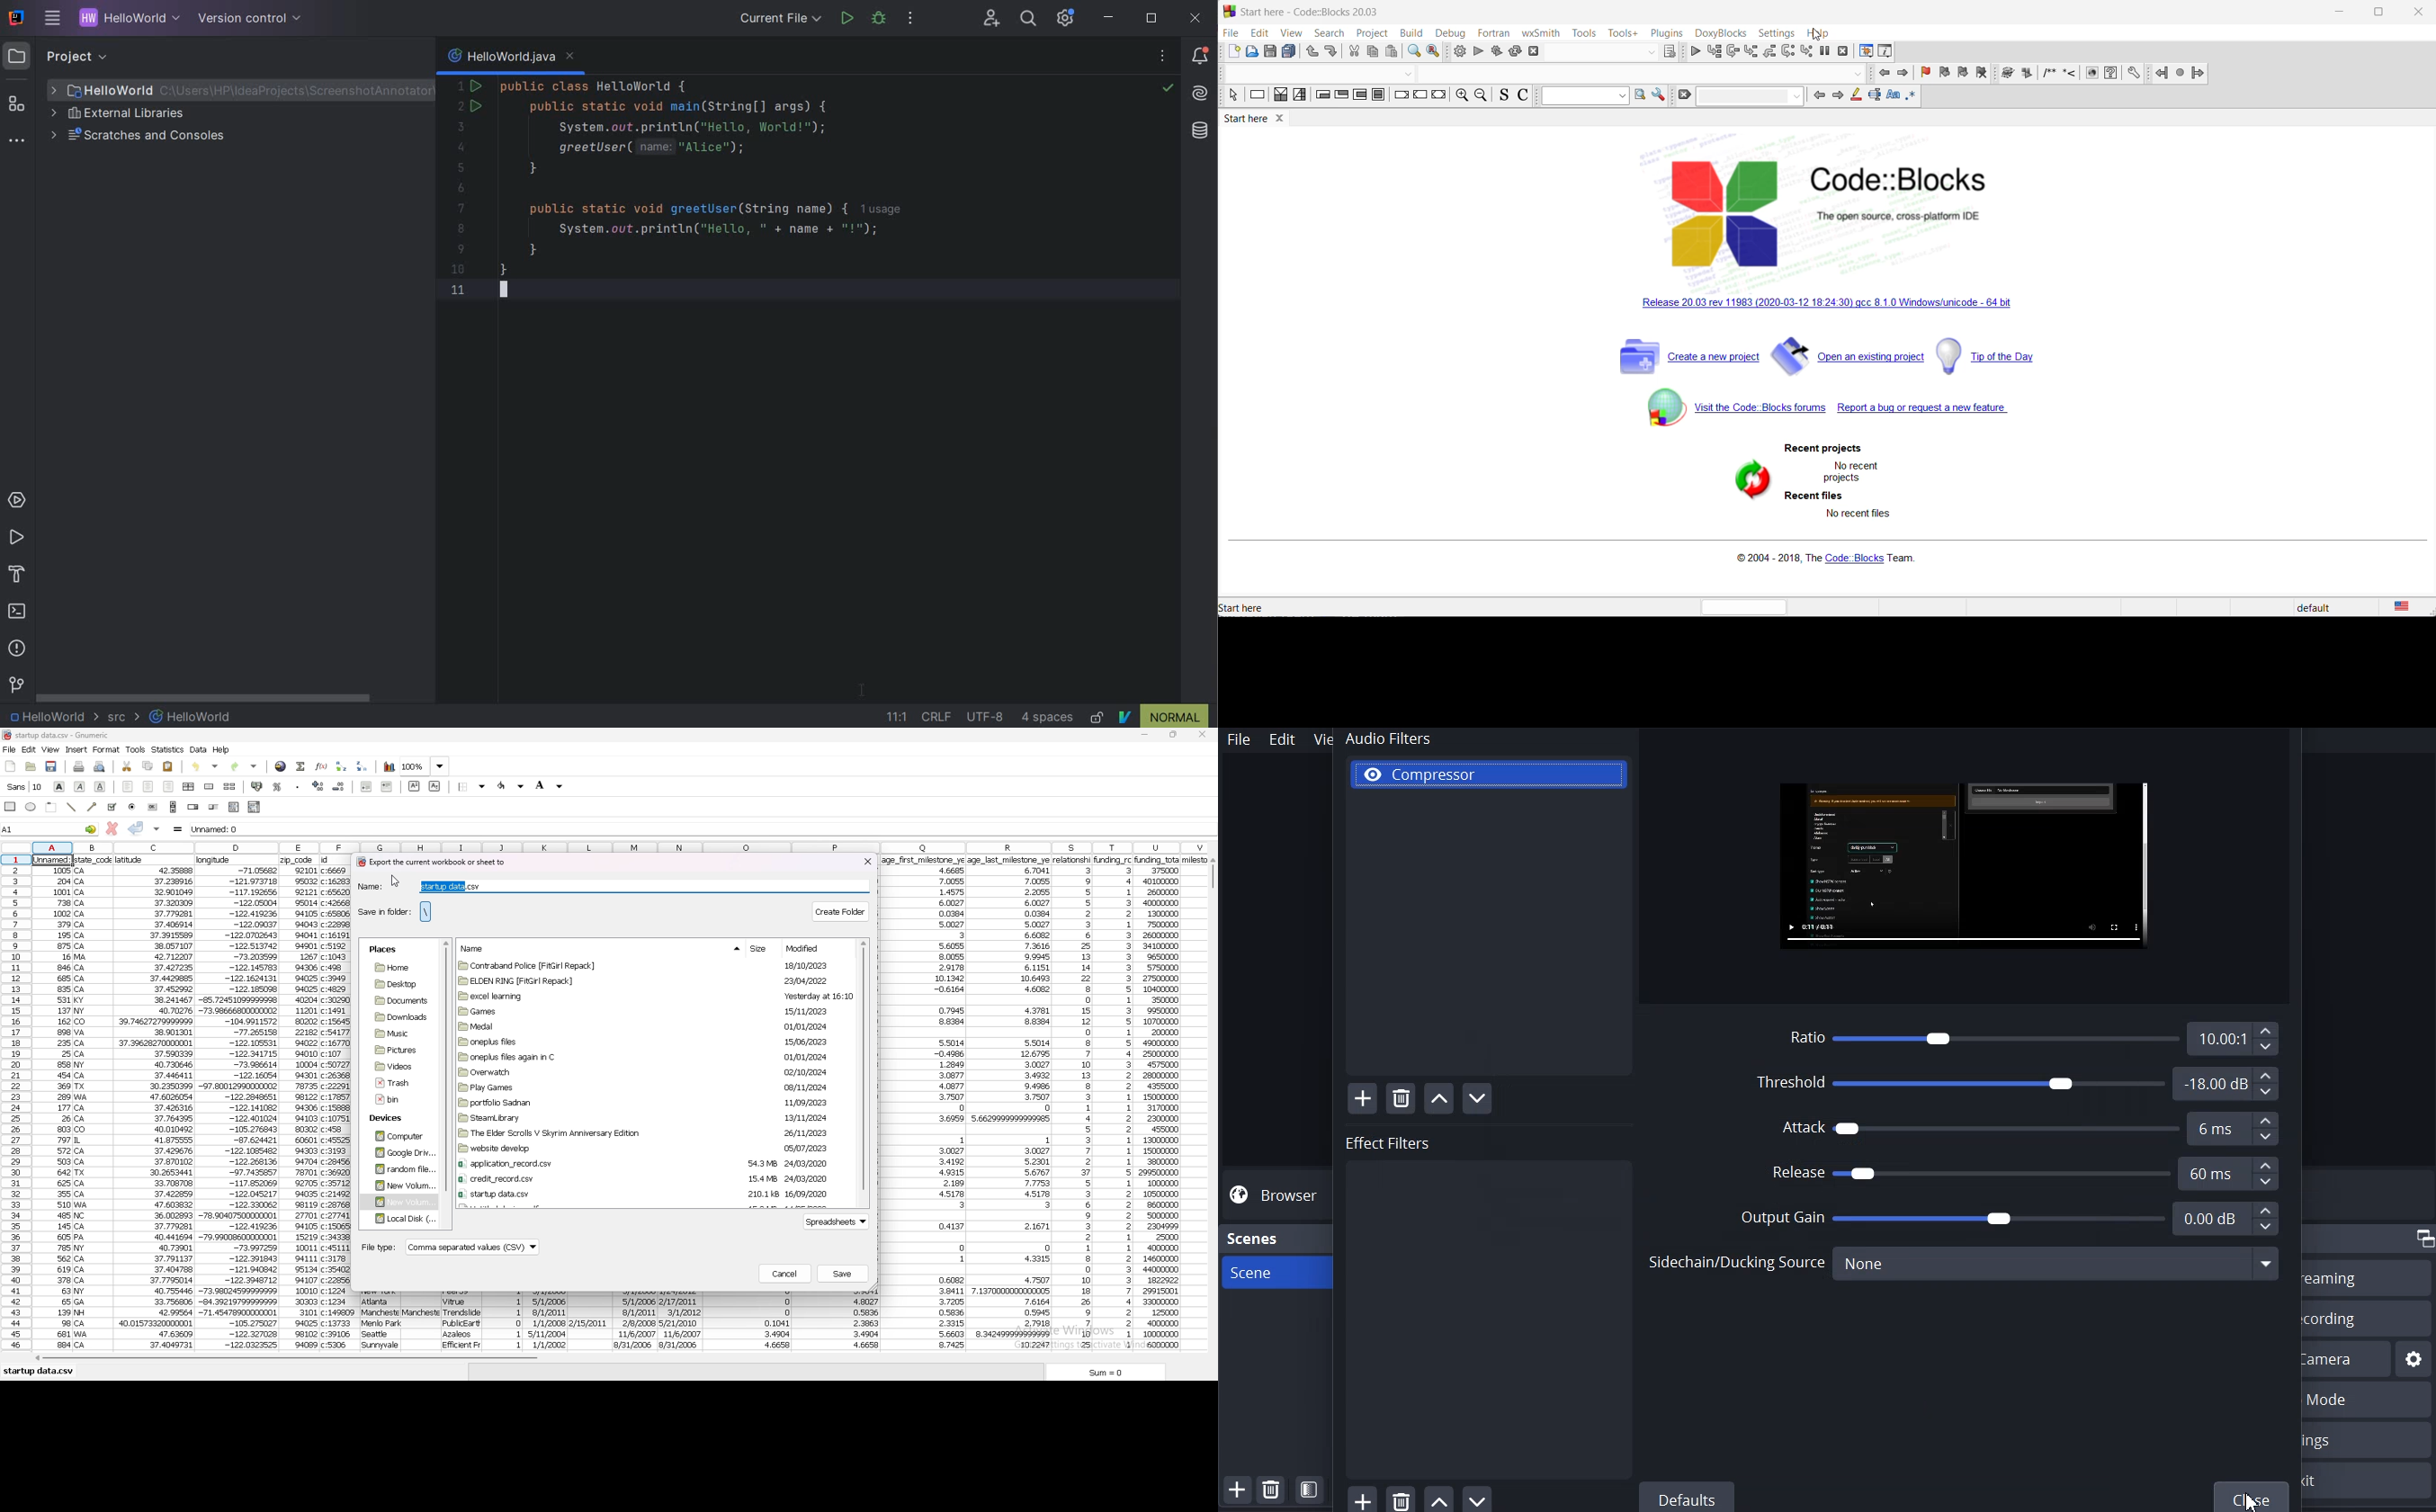  Describe the element at coordinates (1769, 51) in the screenshot. I see `step out` at that location.